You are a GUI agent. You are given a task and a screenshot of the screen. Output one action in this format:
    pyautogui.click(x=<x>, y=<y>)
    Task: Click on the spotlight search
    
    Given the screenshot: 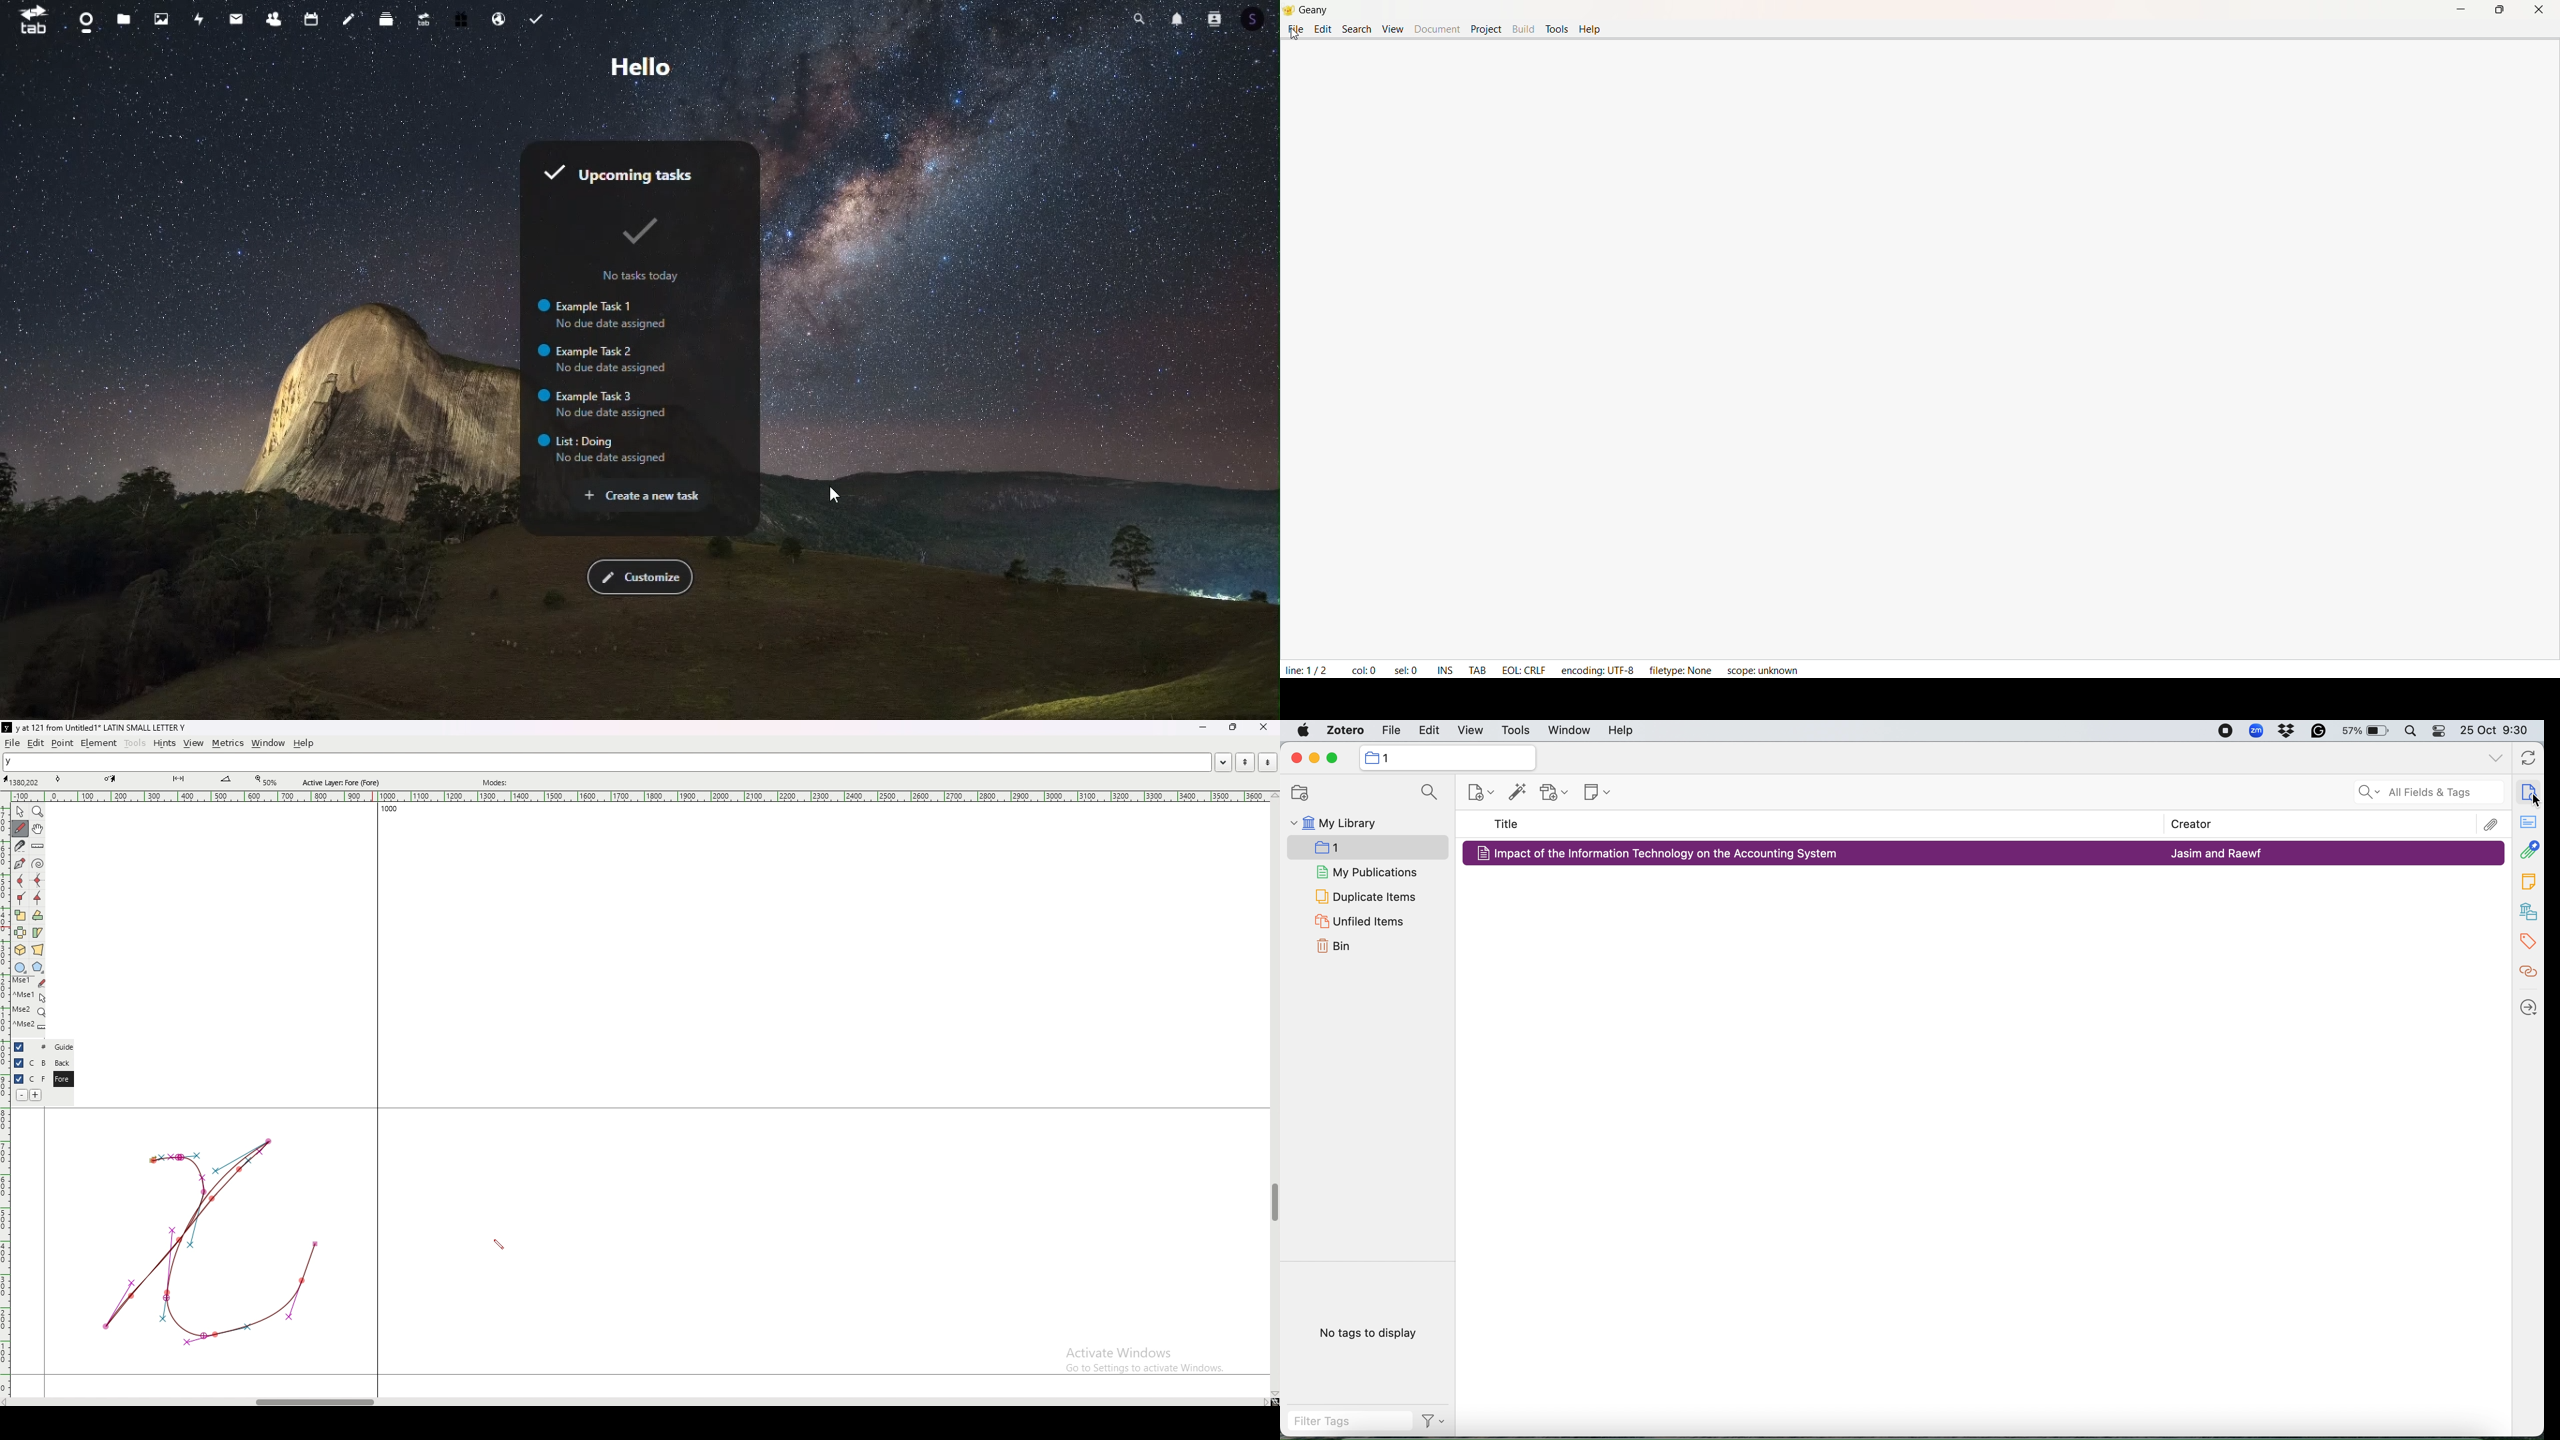 What is the action you would take?
    pyautogui.click(x=2410, y=731)
    